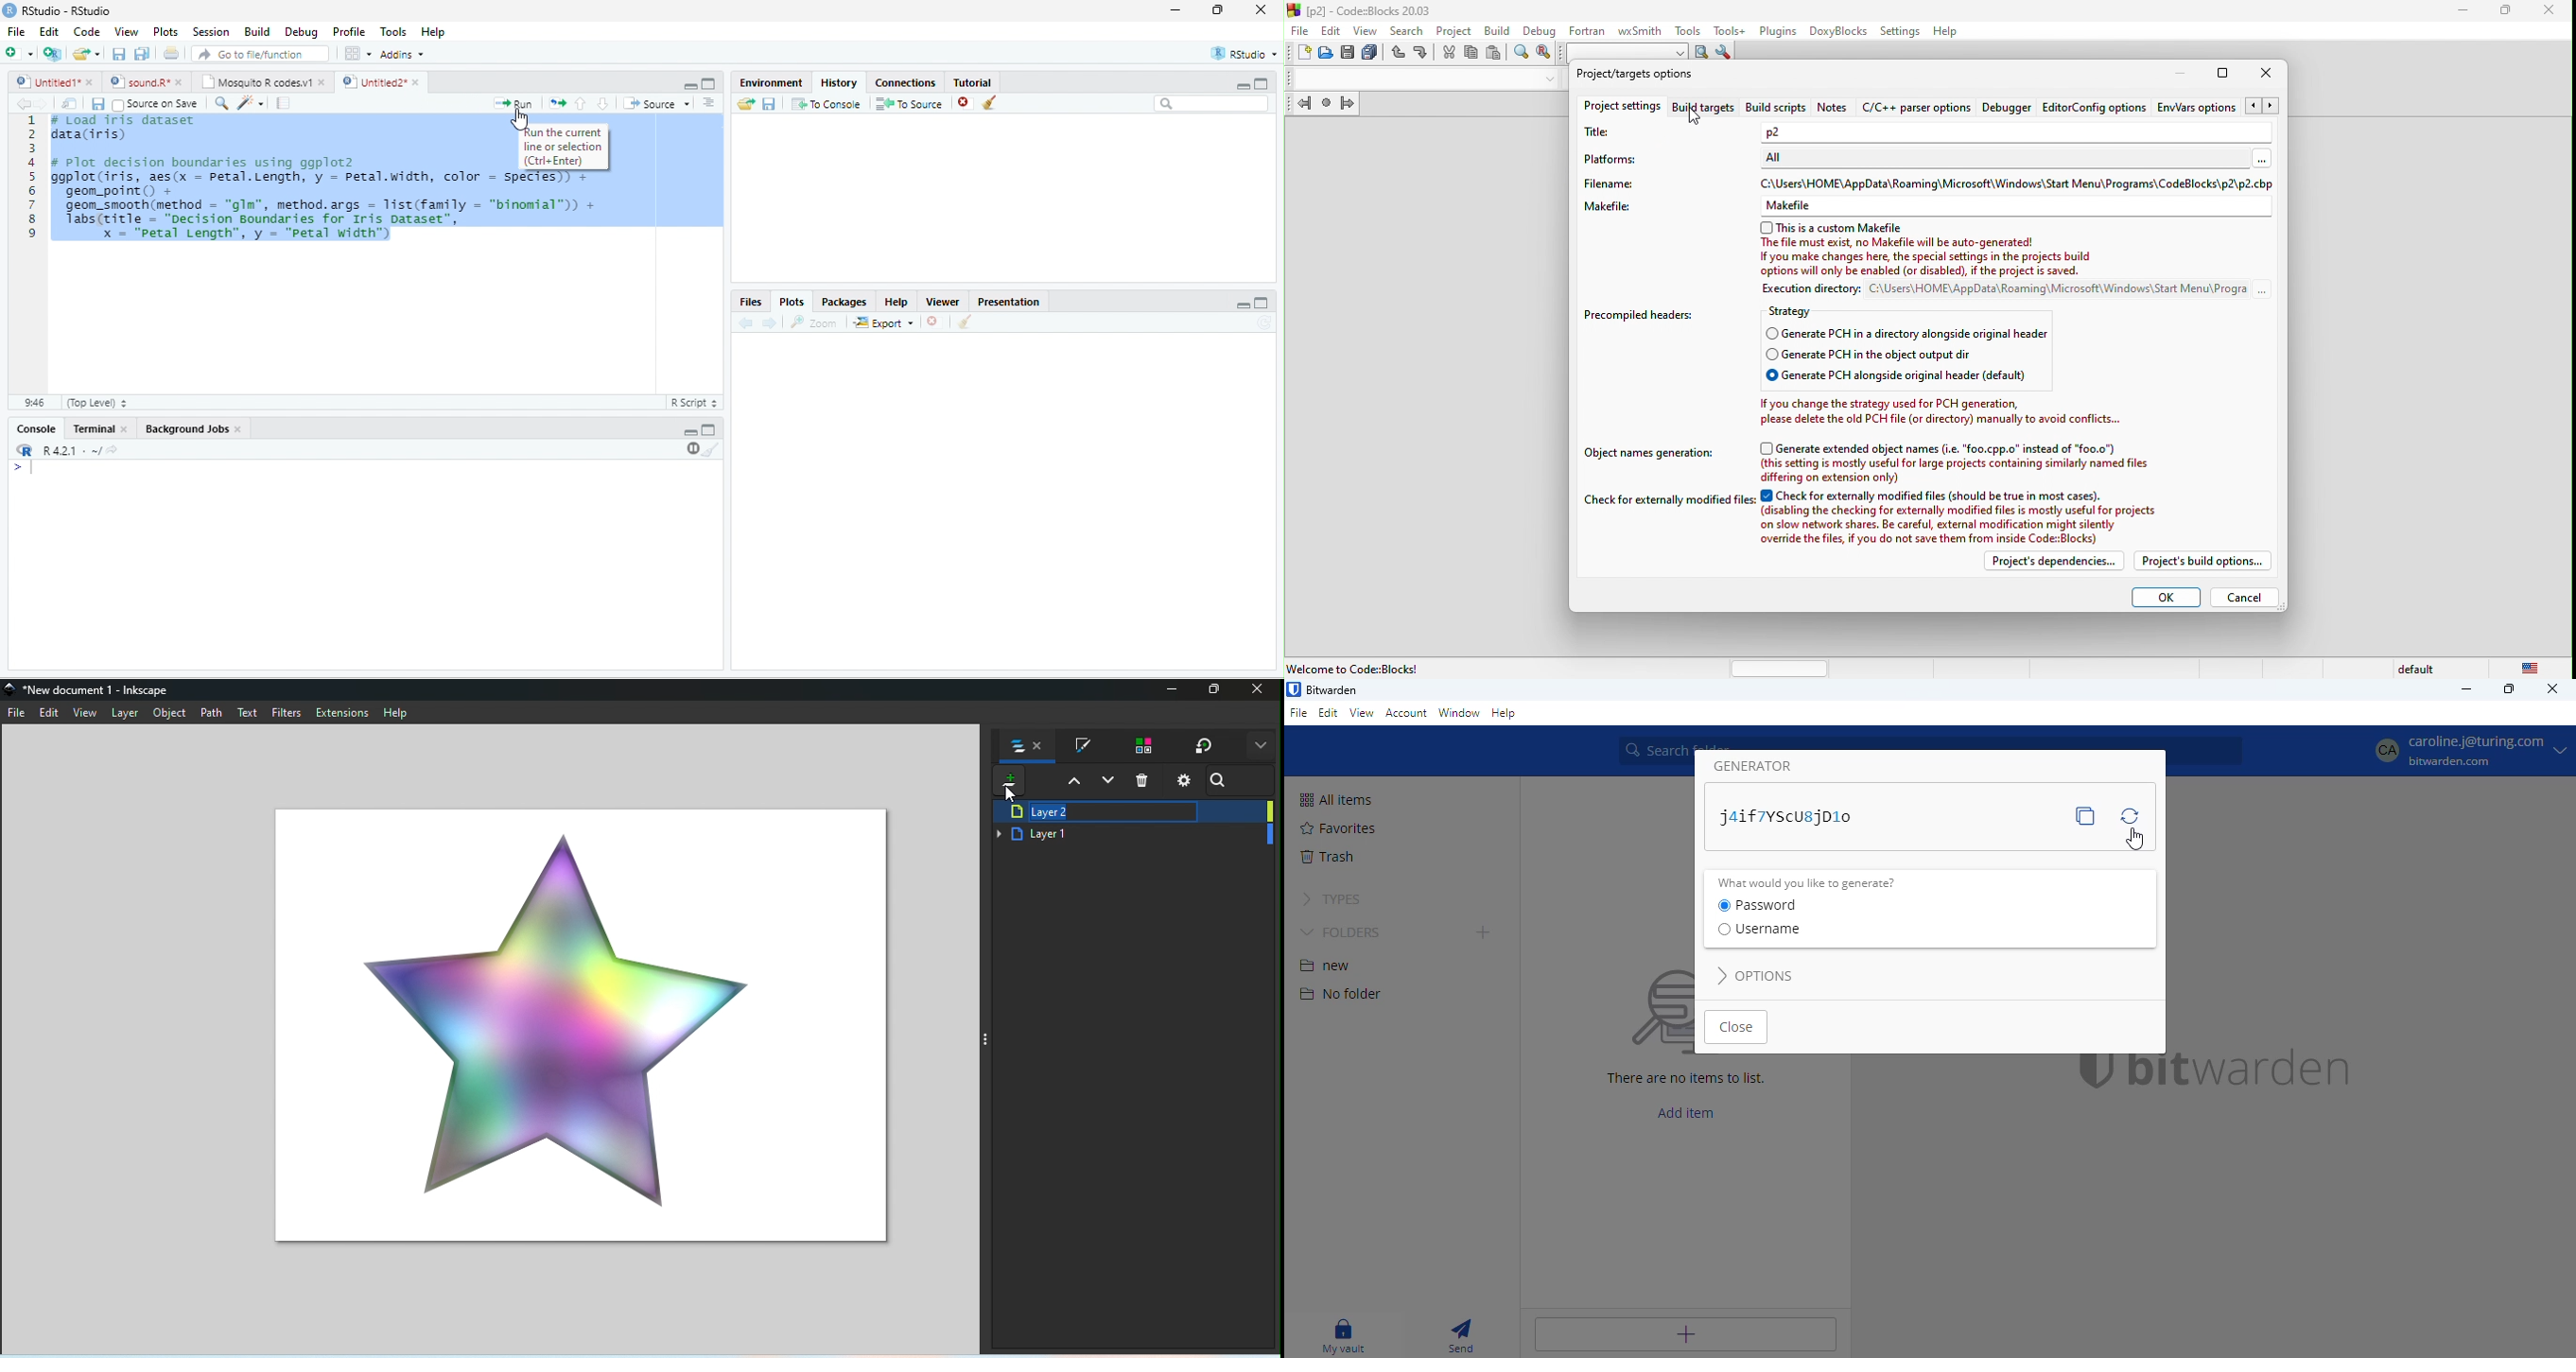  I want to click on send, so click(1460, 1335).